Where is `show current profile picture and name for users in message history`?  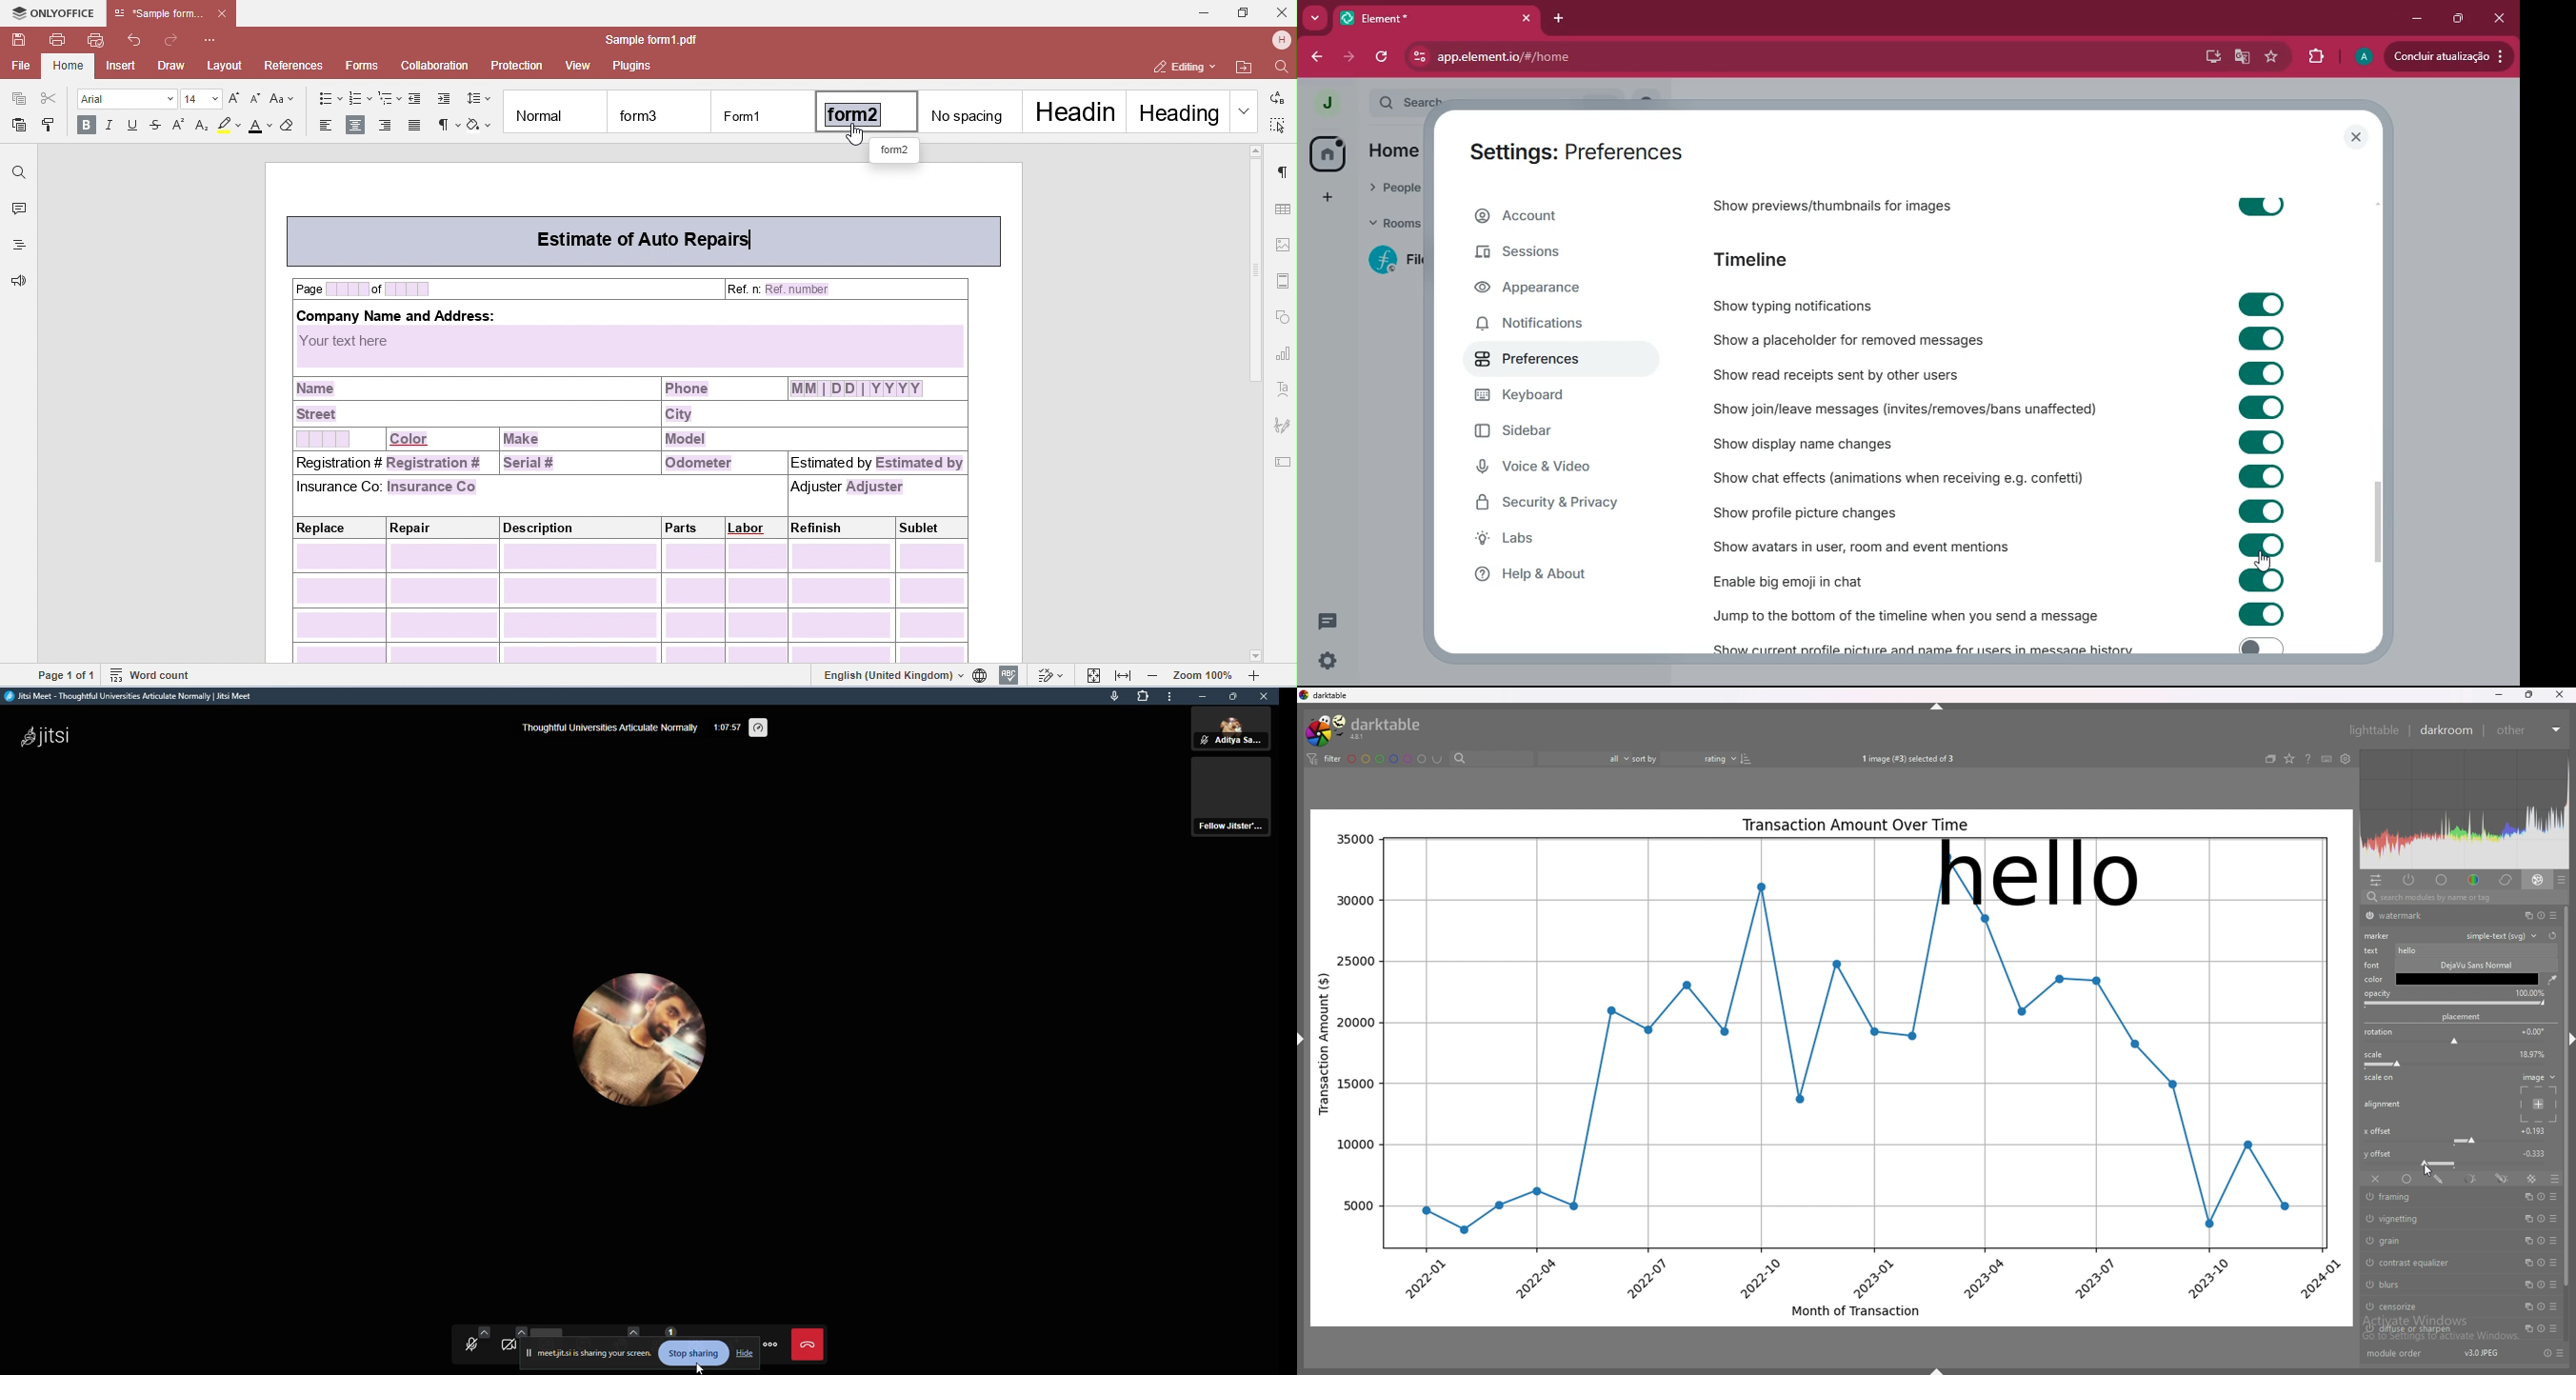
show current profile picture and name for users in message history is located at coordinates (1928, 646).